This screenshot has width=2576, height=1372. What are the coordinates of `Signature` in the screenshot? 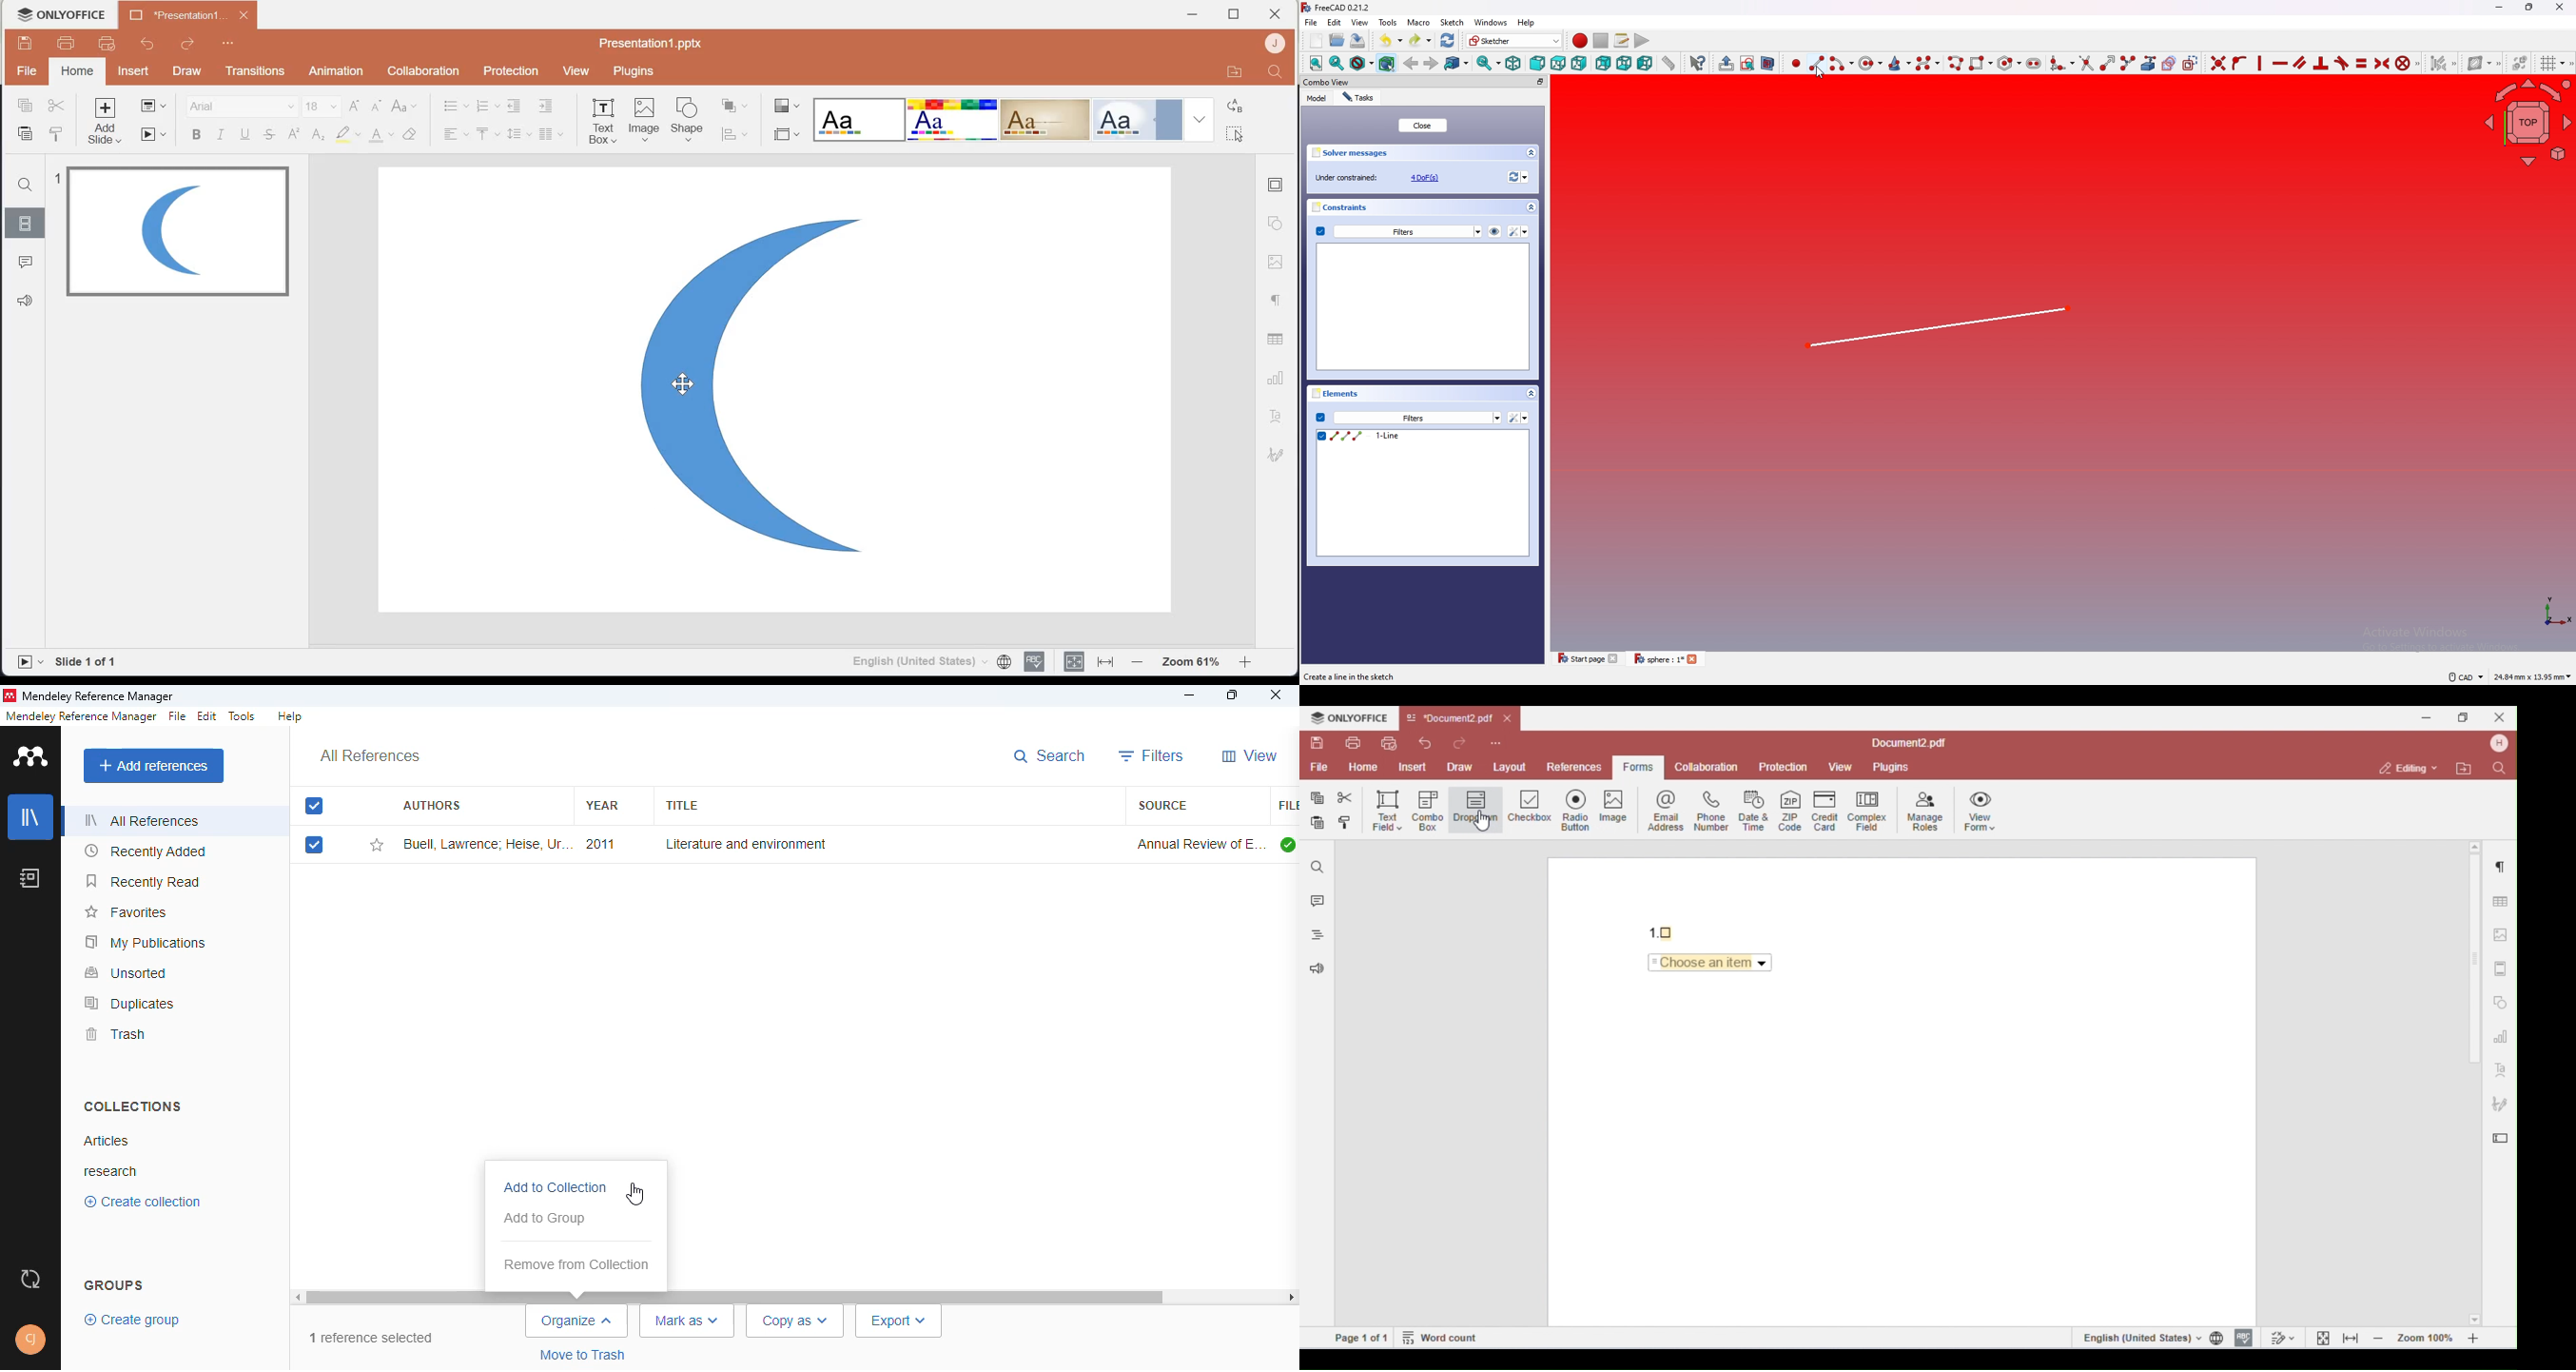 It's located at (1276, 454).